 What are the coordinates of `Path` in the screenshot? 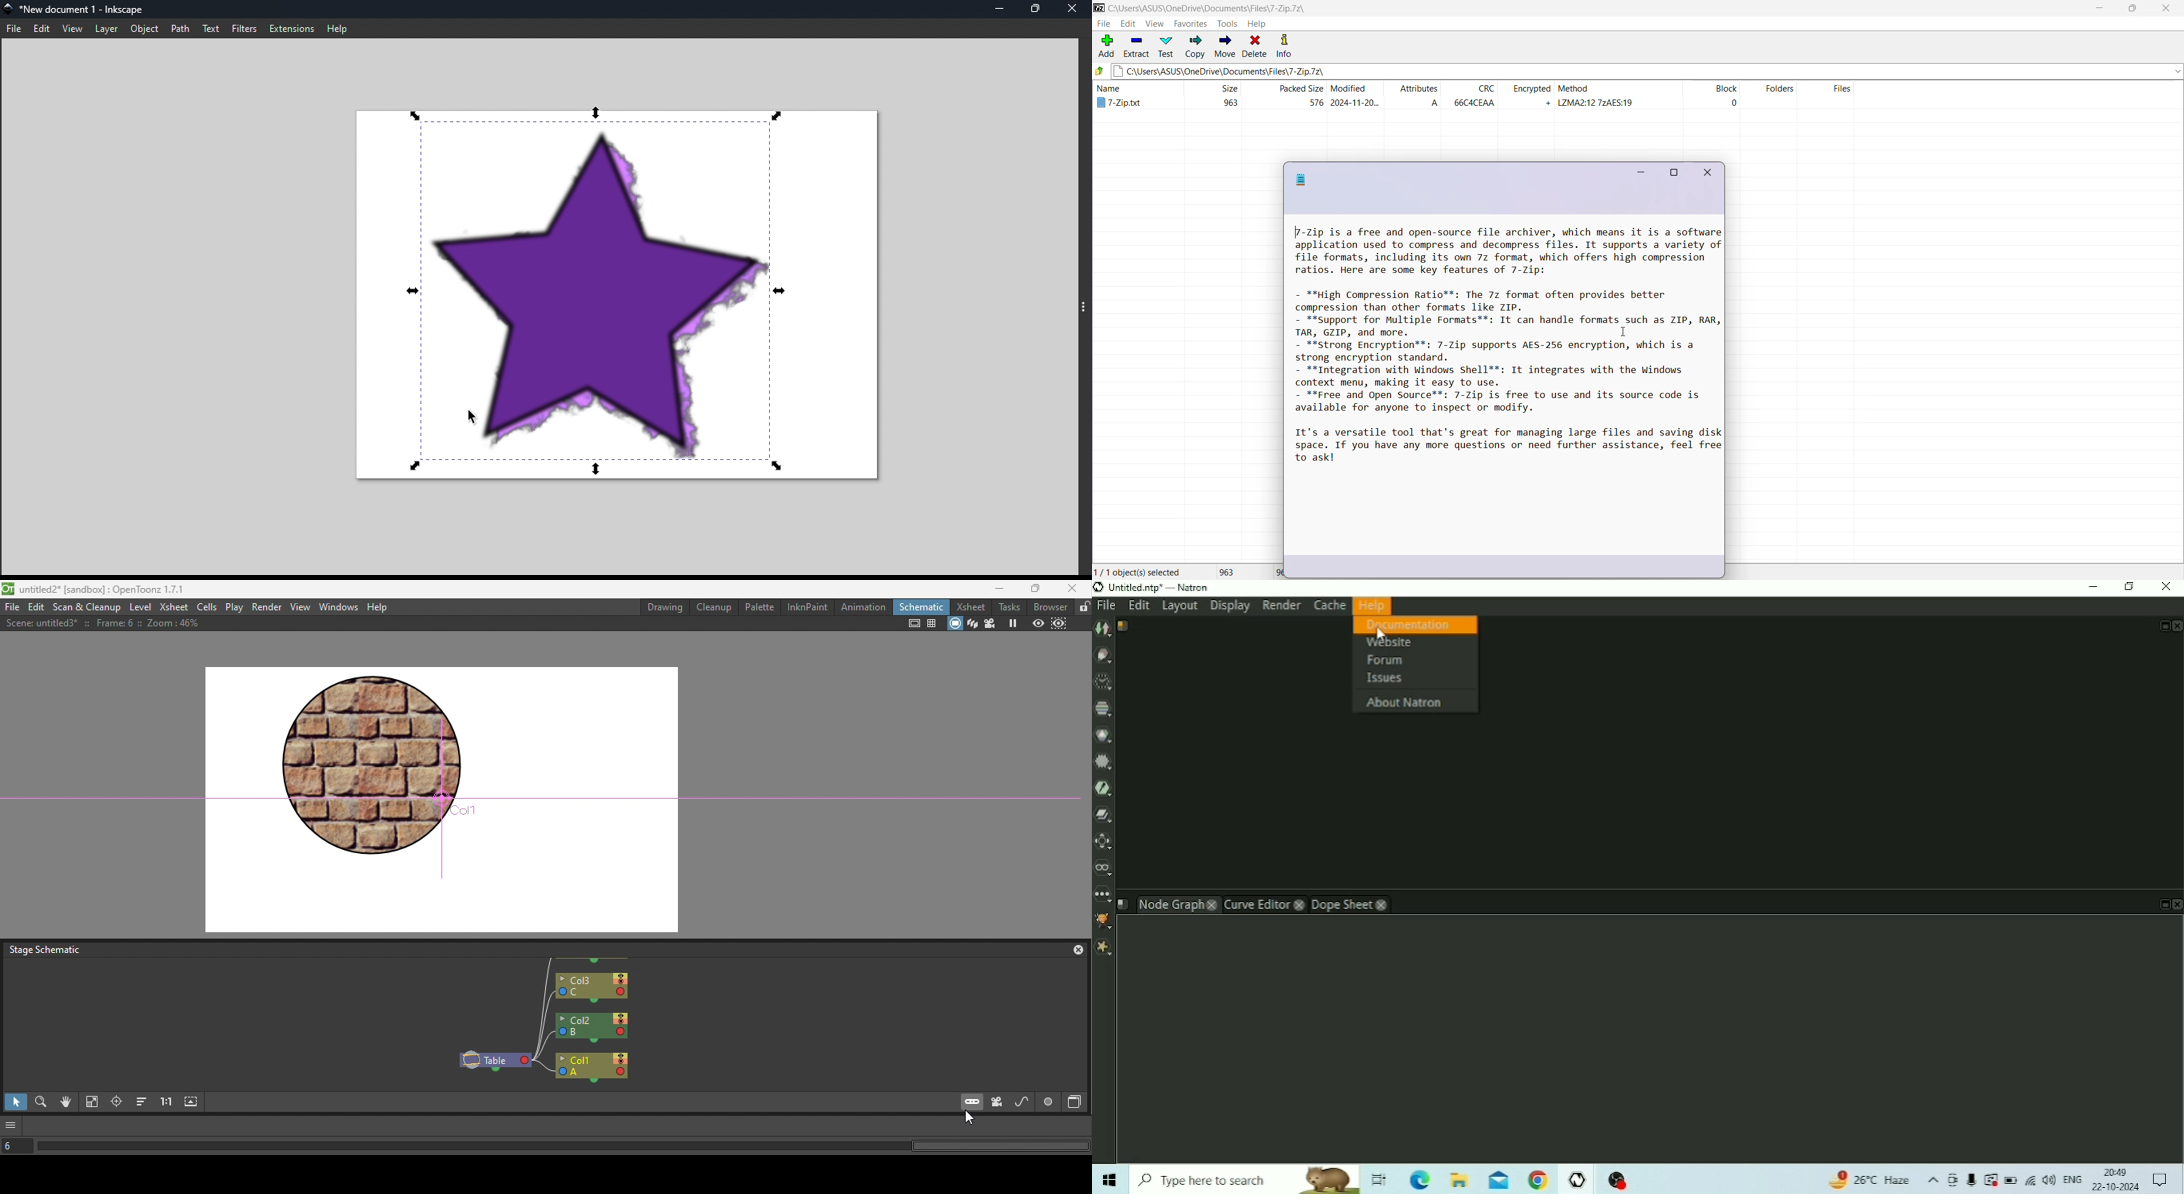 It's located at (182, 27).